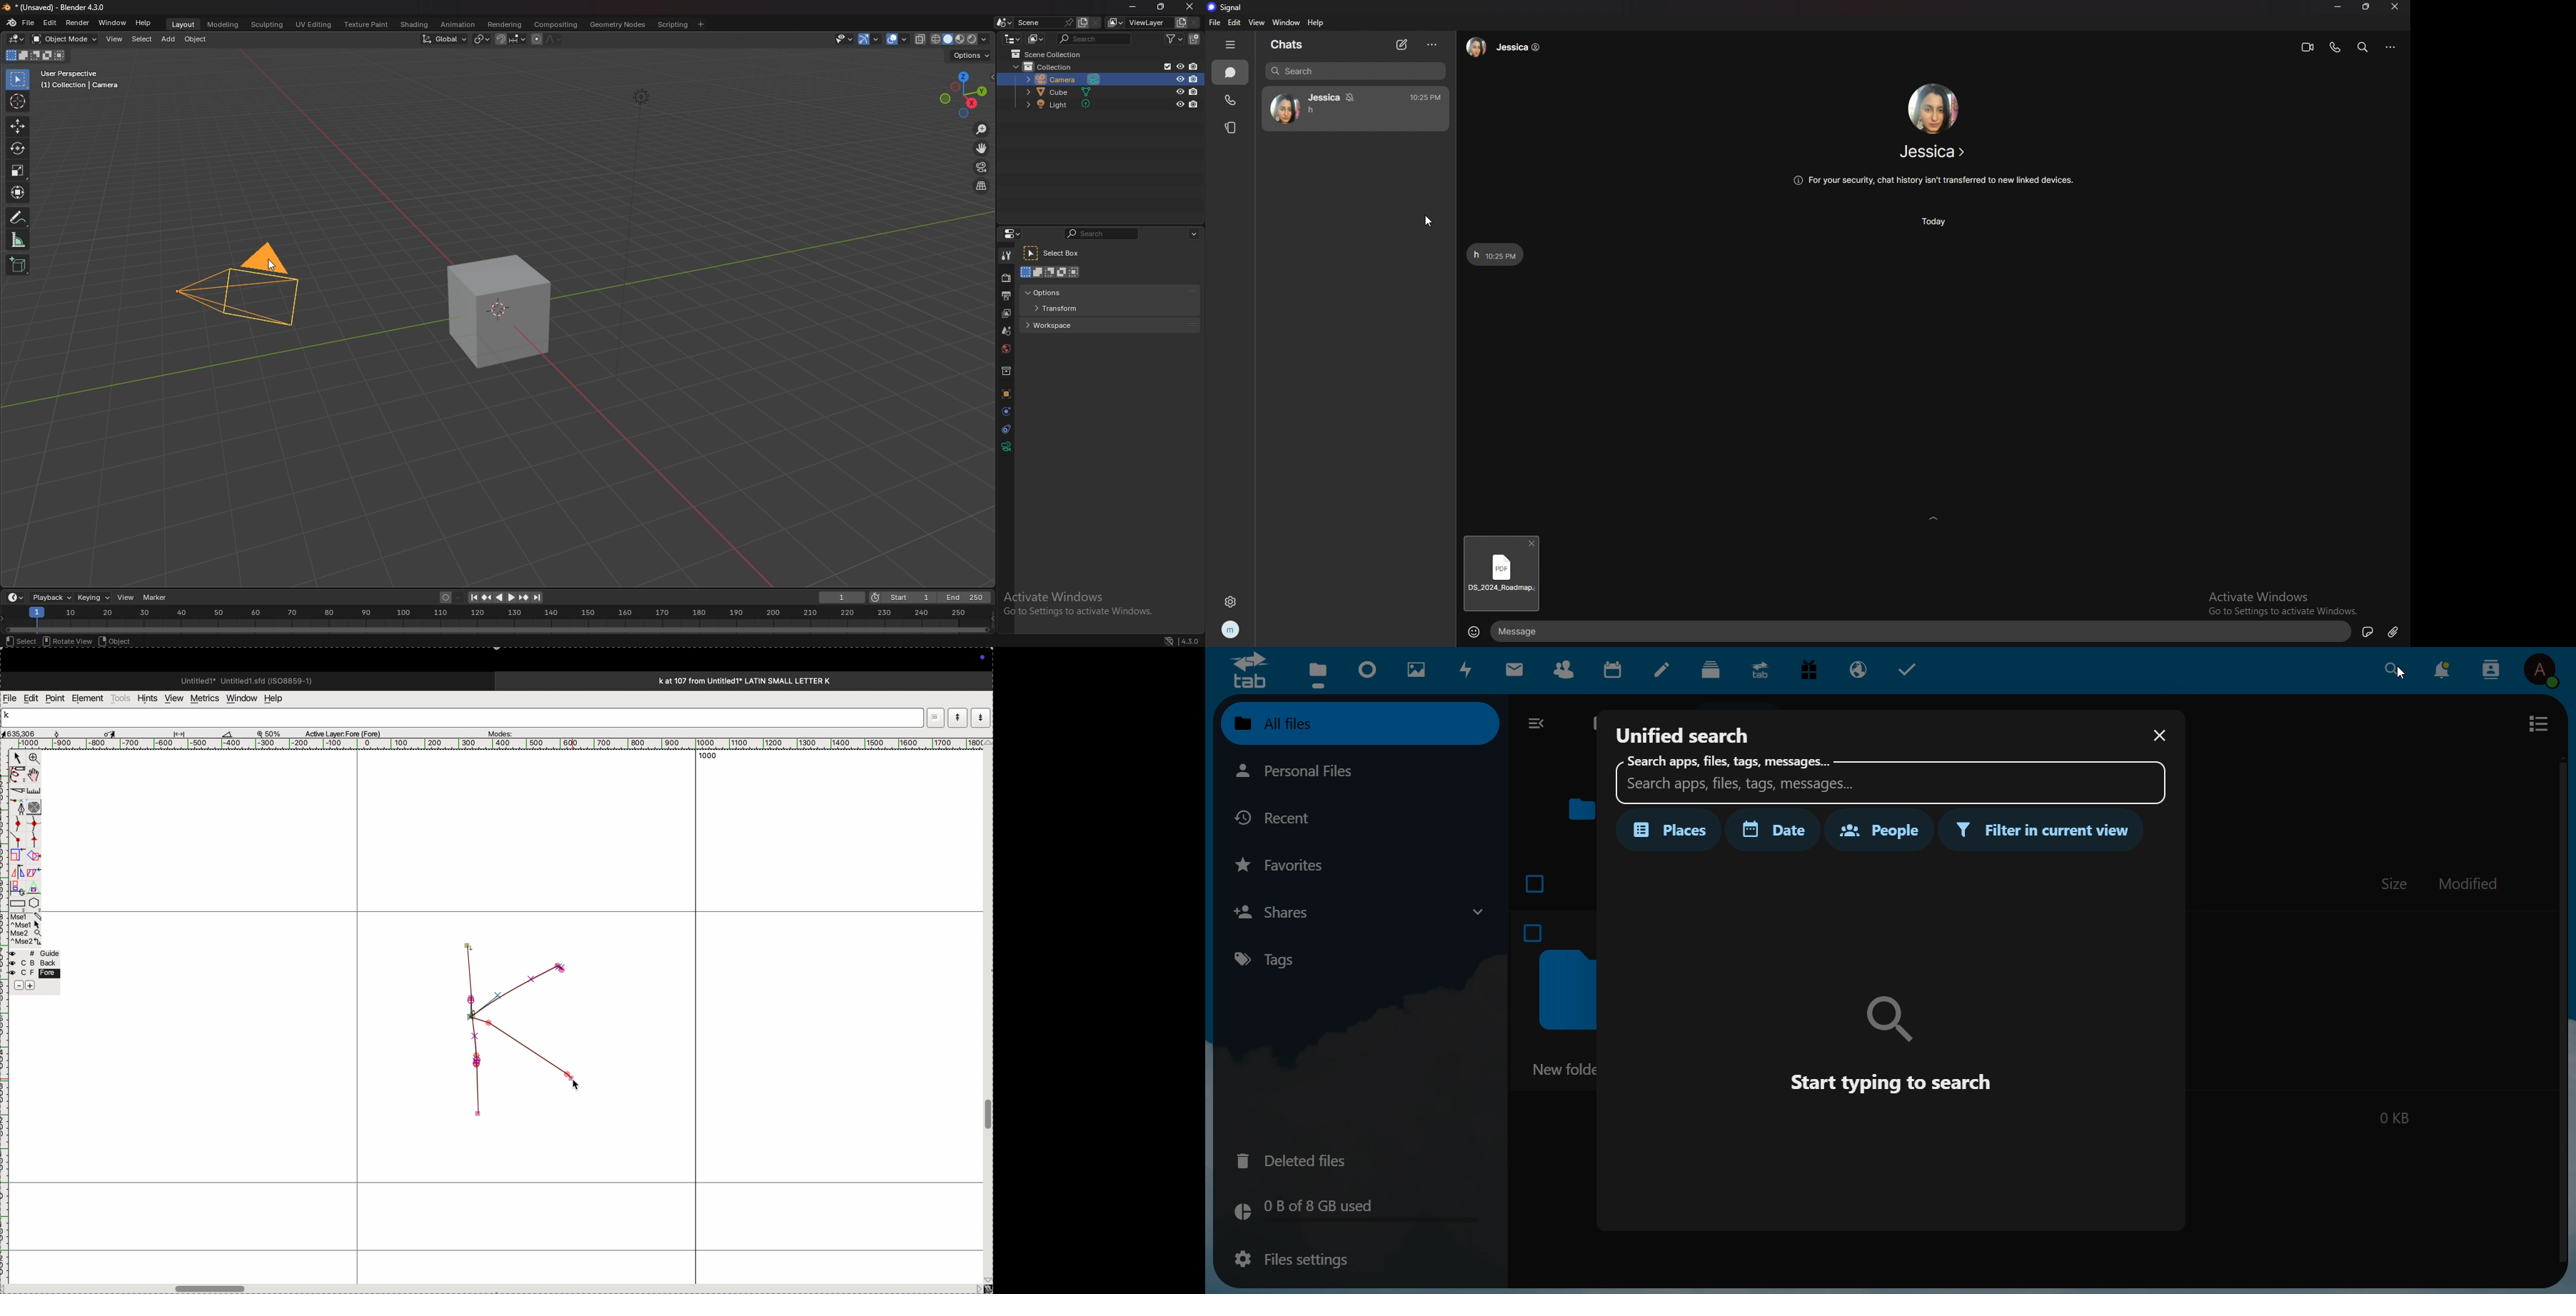 Image resolution: width=2576 pixels, height=1316 pixels. Describe the element at coordinates (168, 40) in the screenshot. I see `add` at that location.